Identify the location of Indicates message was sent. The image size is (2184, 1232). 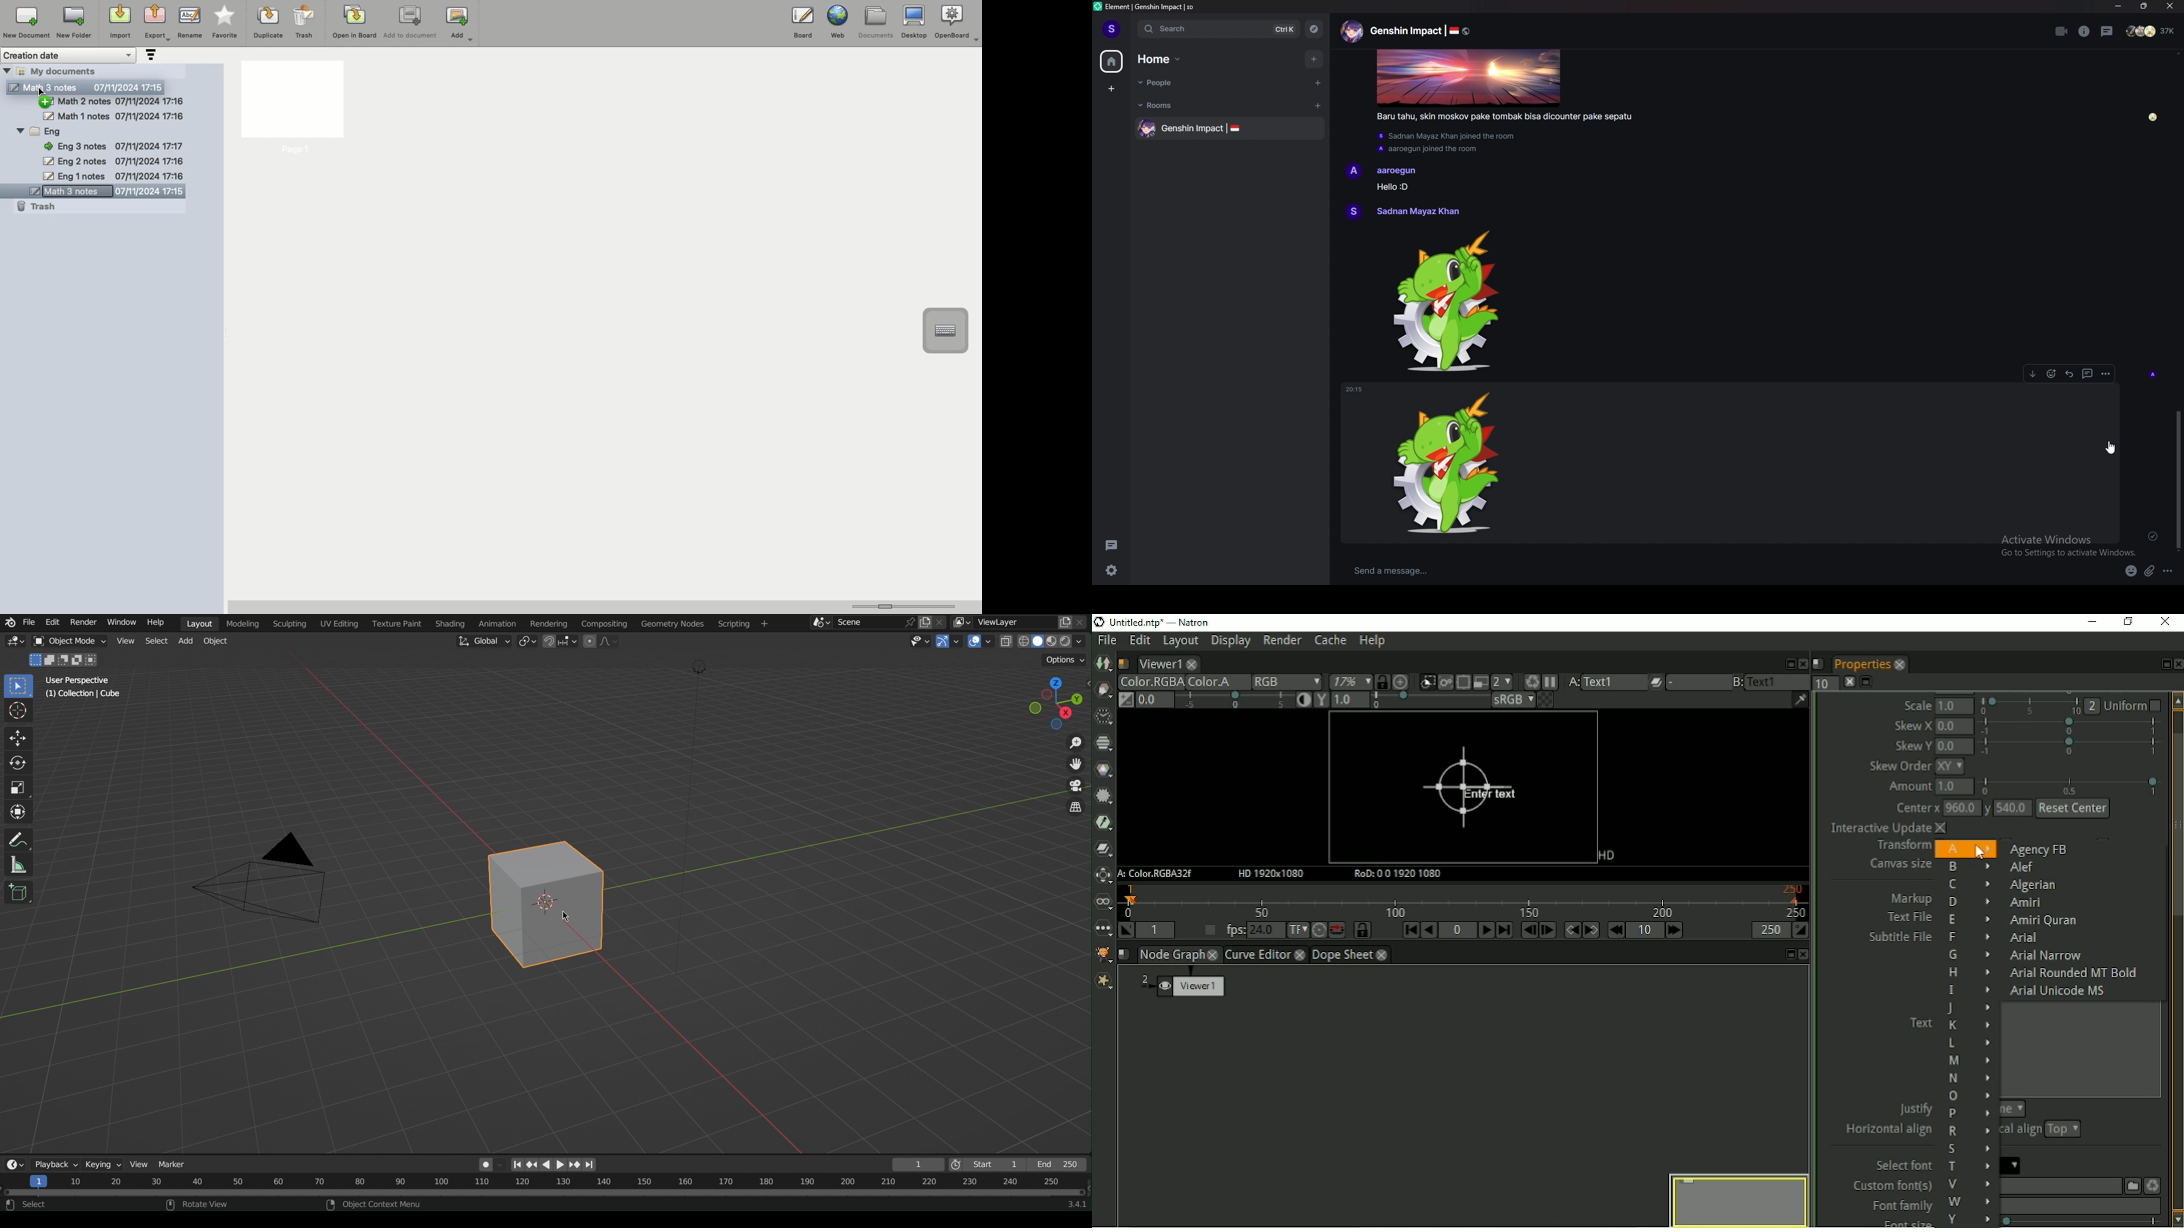
(2153, 537).